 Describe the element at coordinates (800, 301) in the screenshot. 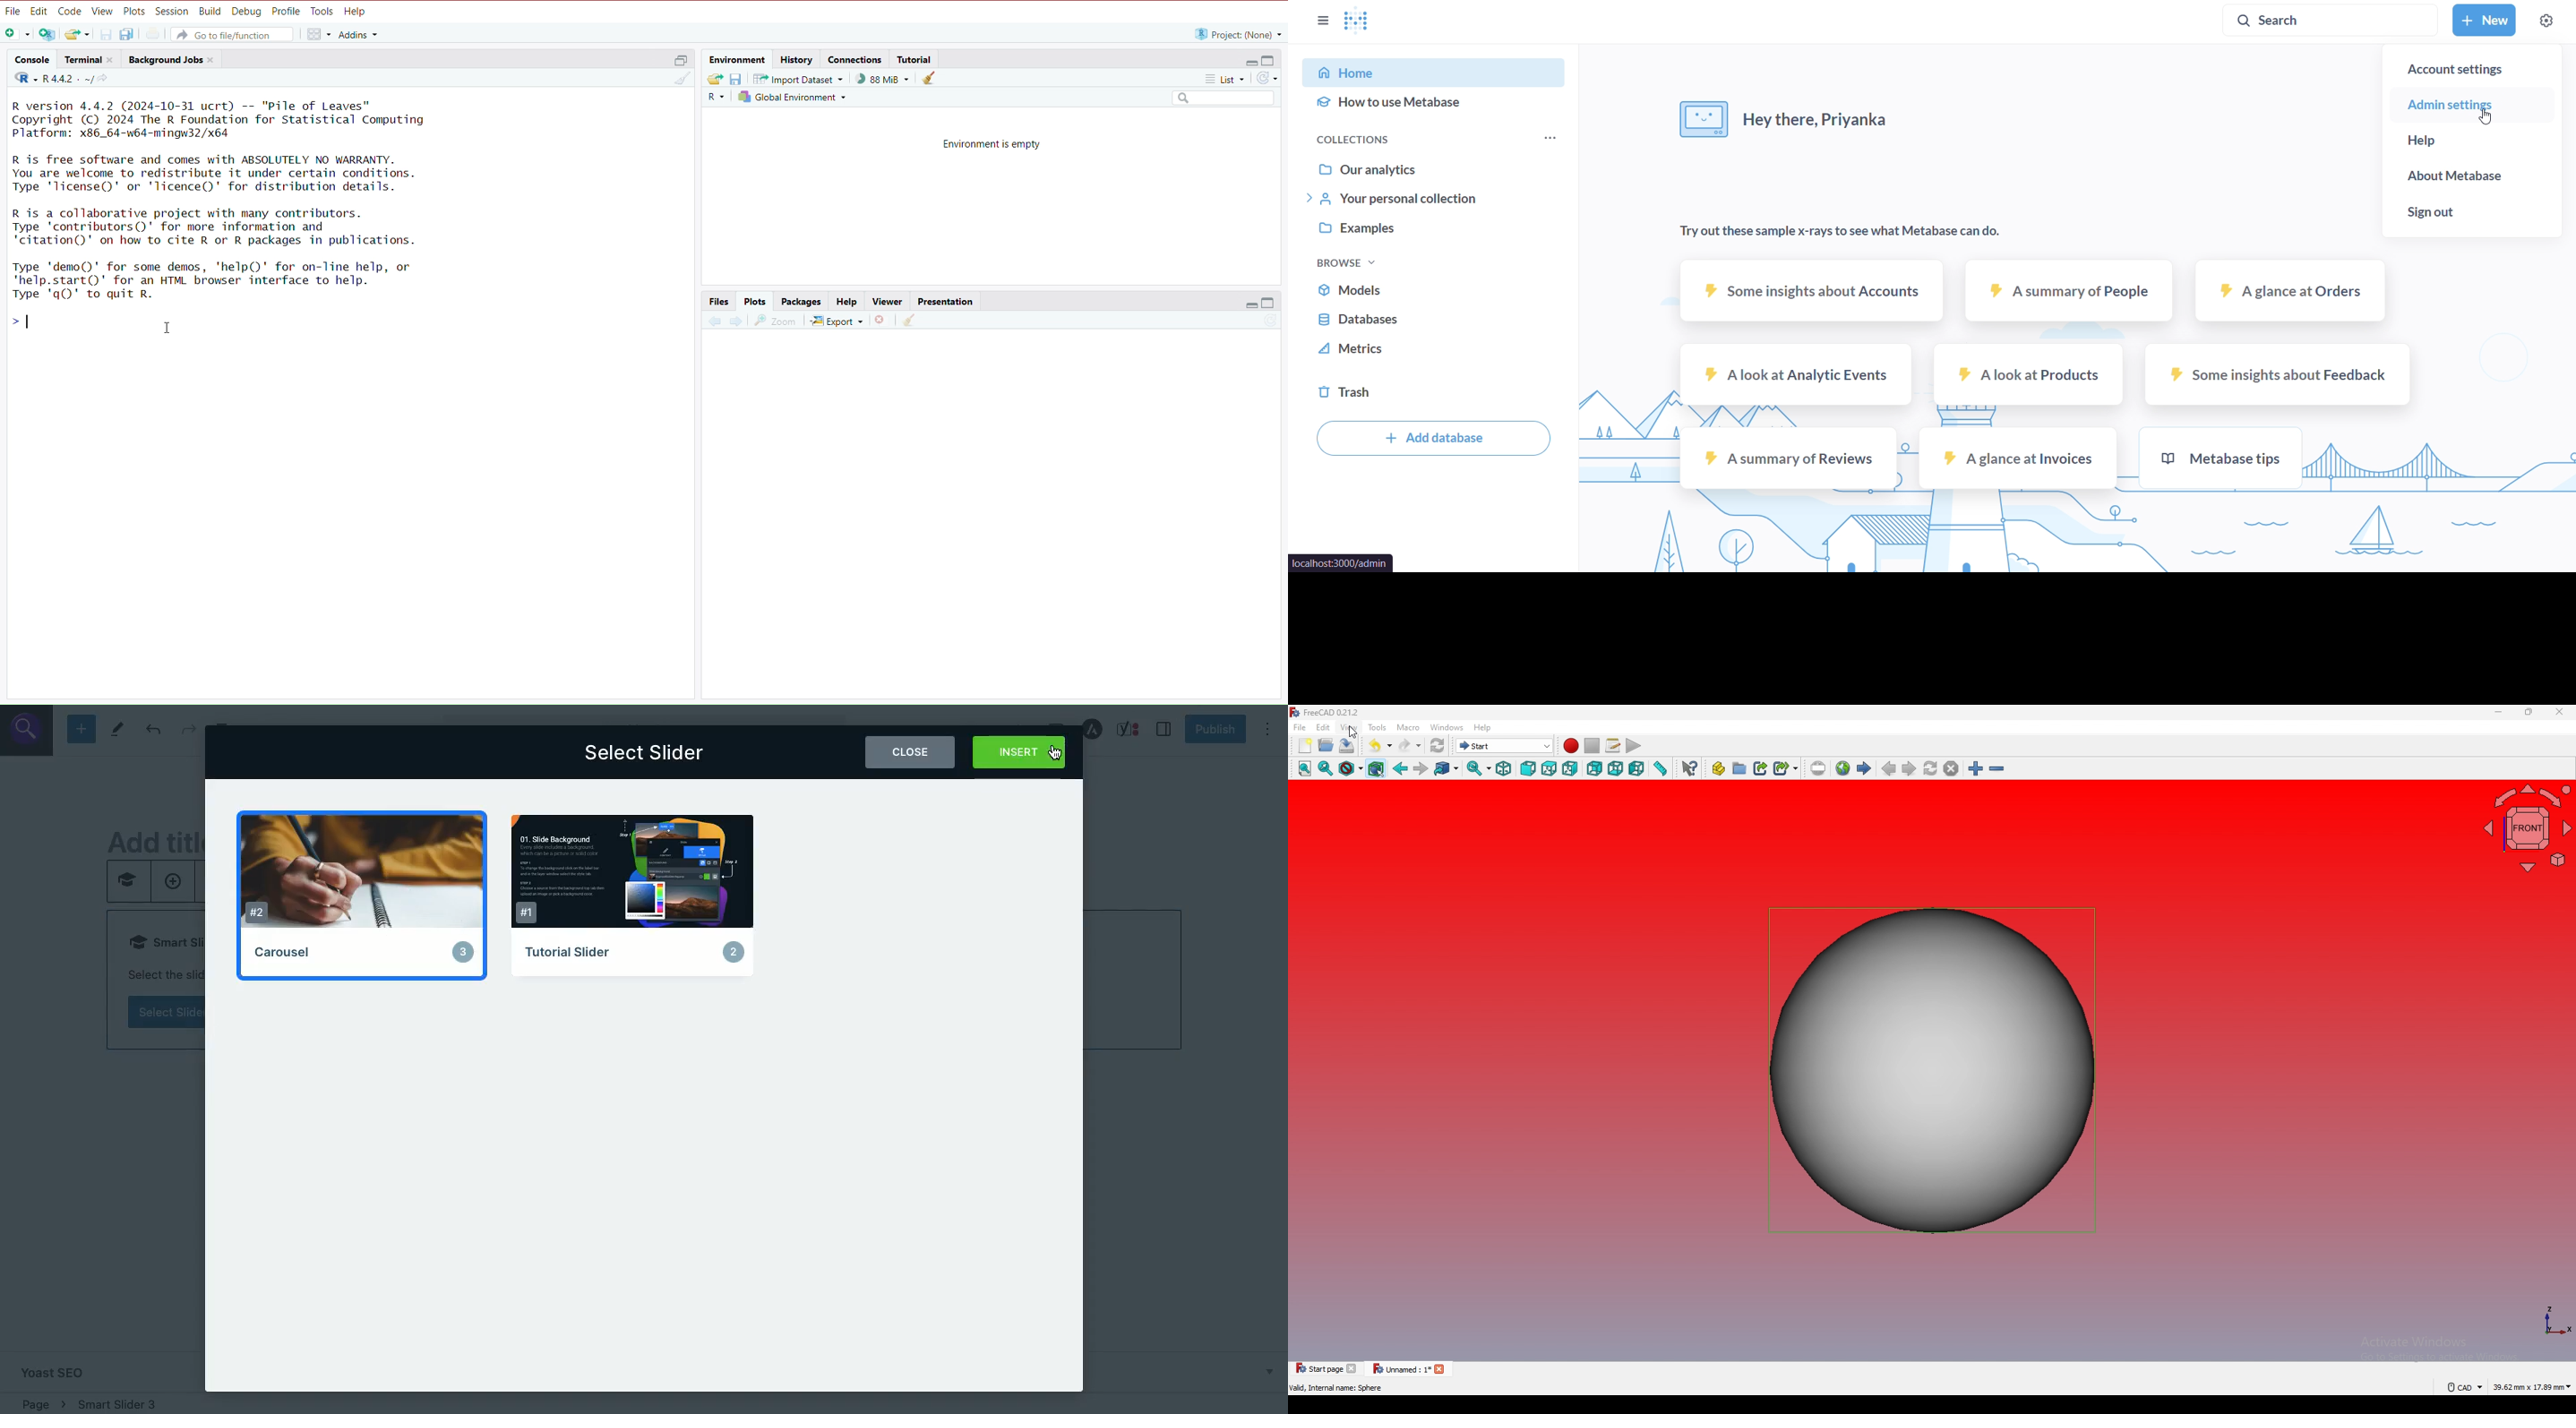

I see `Packages` at that location.